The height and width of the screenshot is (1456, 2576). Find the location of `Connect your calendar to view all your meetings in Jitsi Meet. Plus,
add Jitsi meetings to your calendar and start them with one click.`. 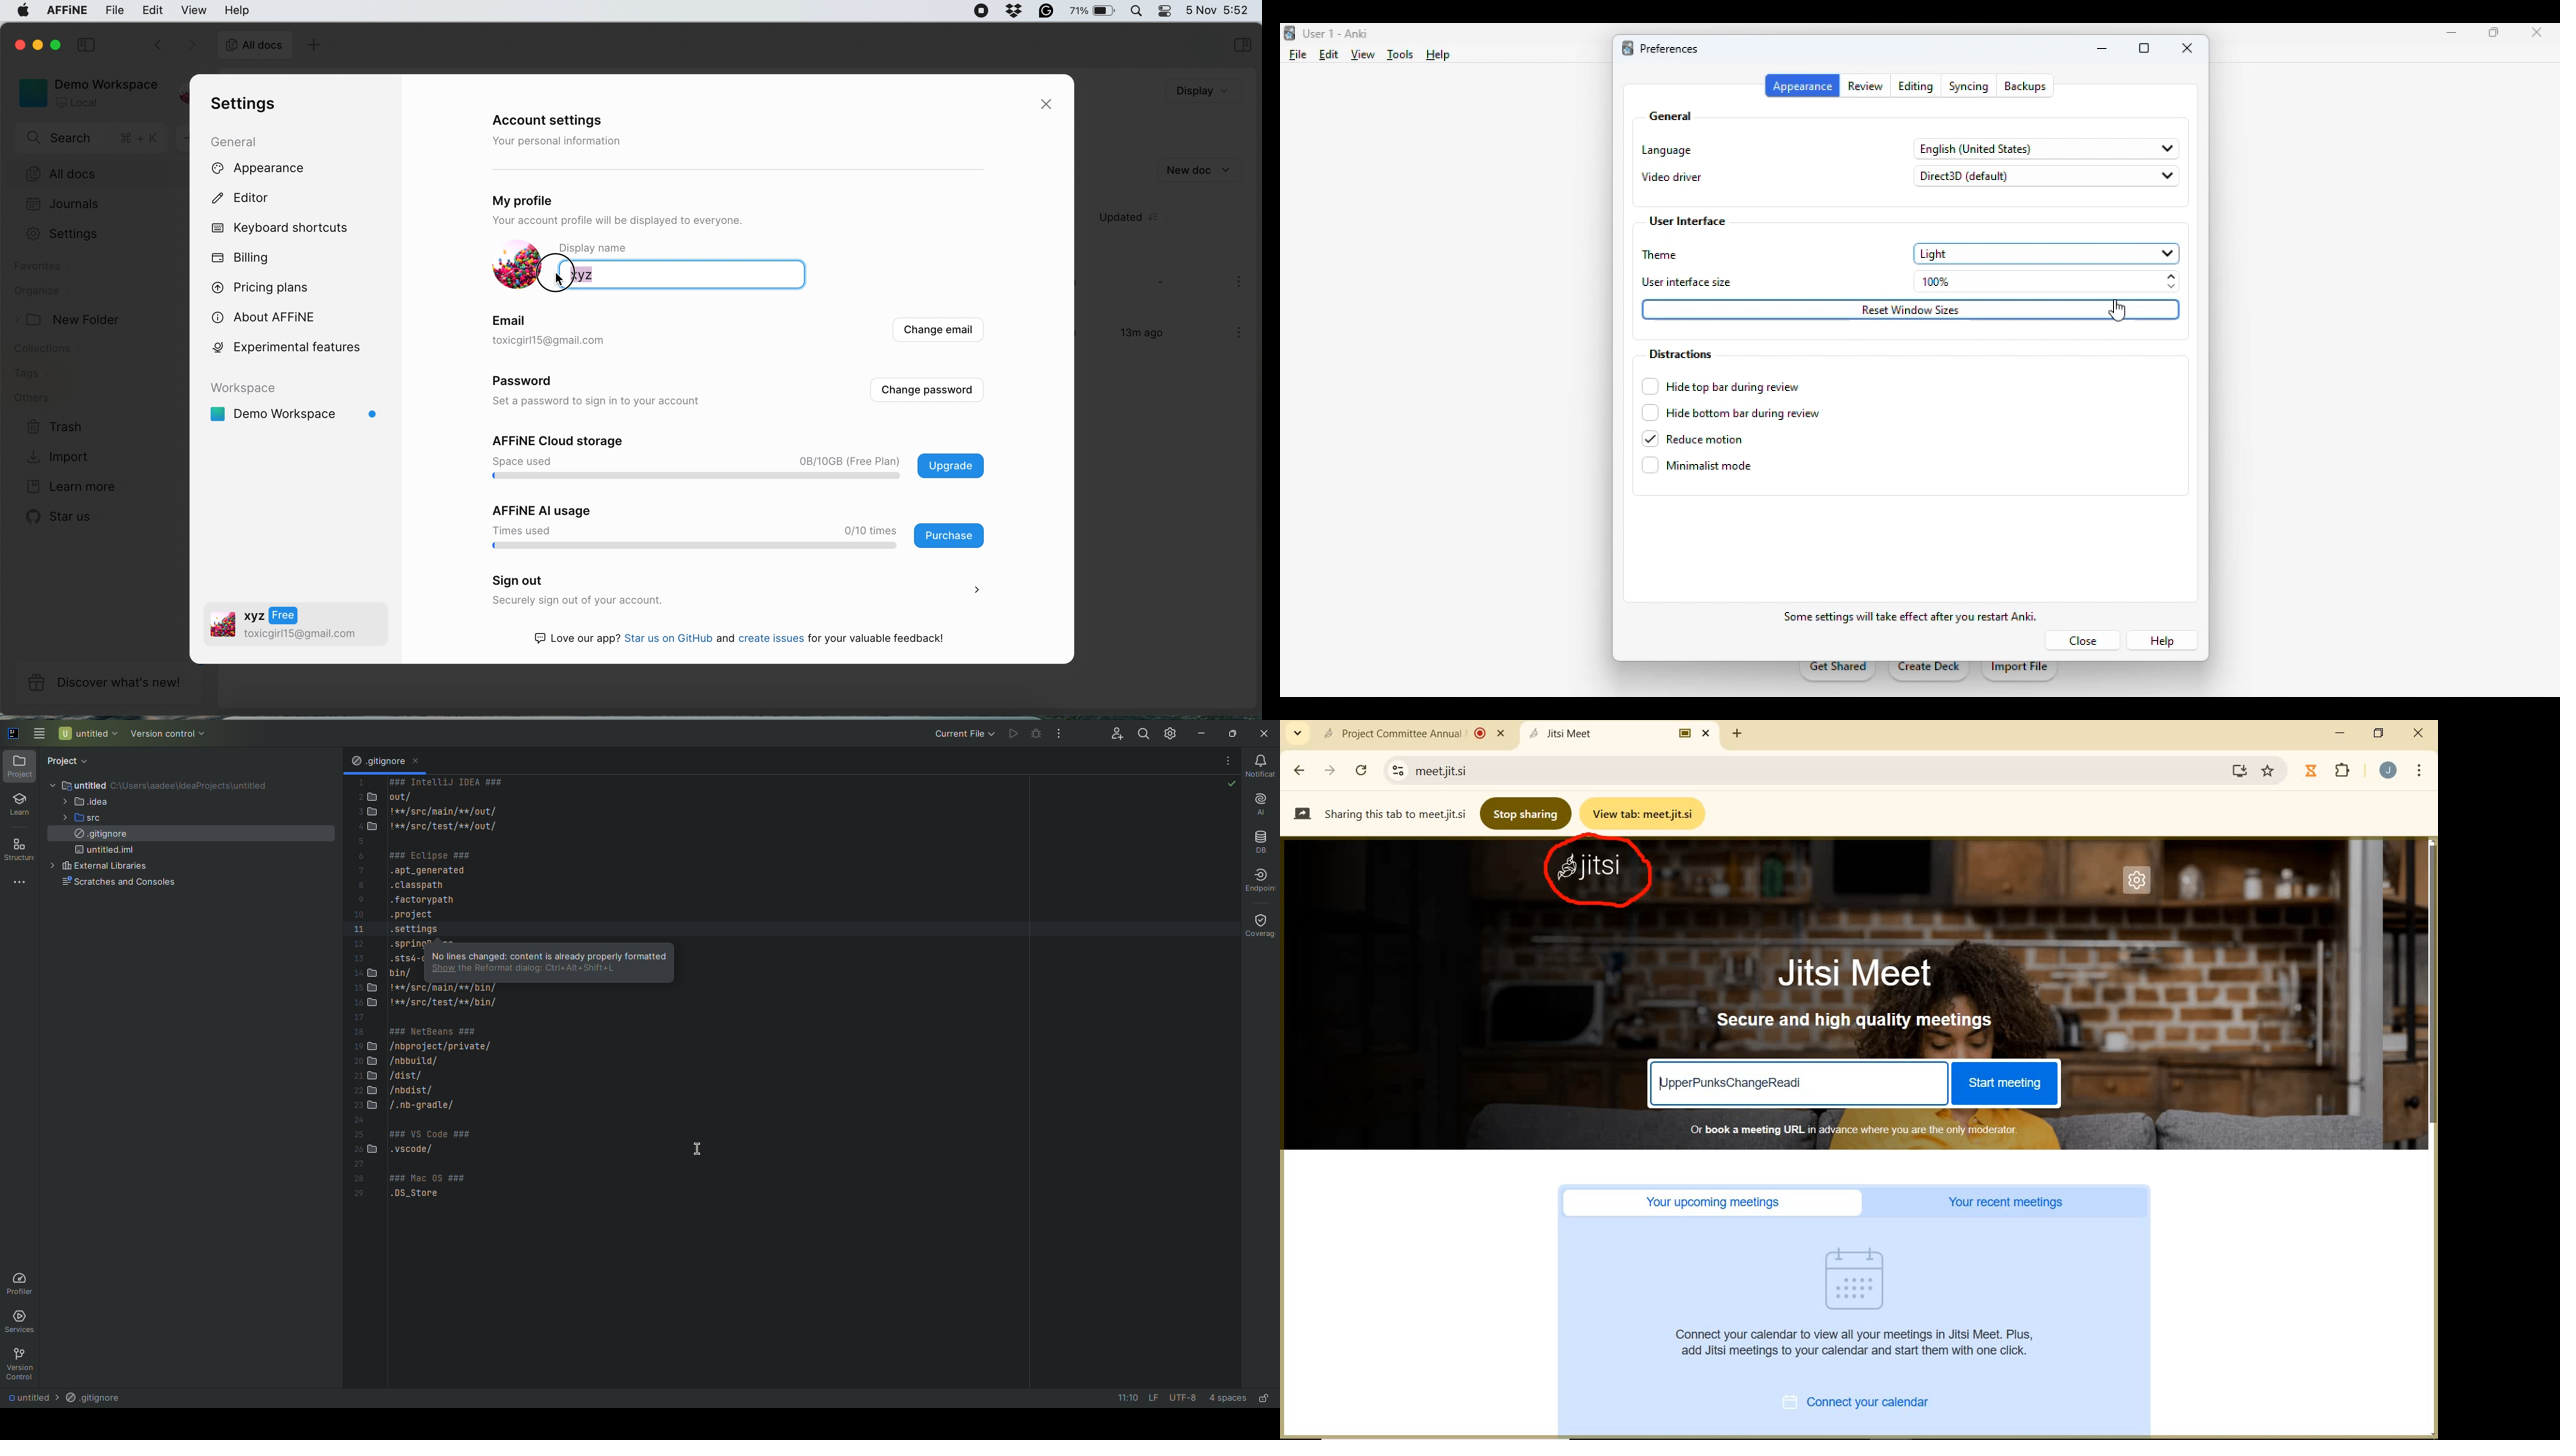

Connect your calendar to view all your meetings in Jitsi Meet. Plus,
add Jitsi meetings to your calendar and start them with one click. is located at coordinates (1859, 1342).